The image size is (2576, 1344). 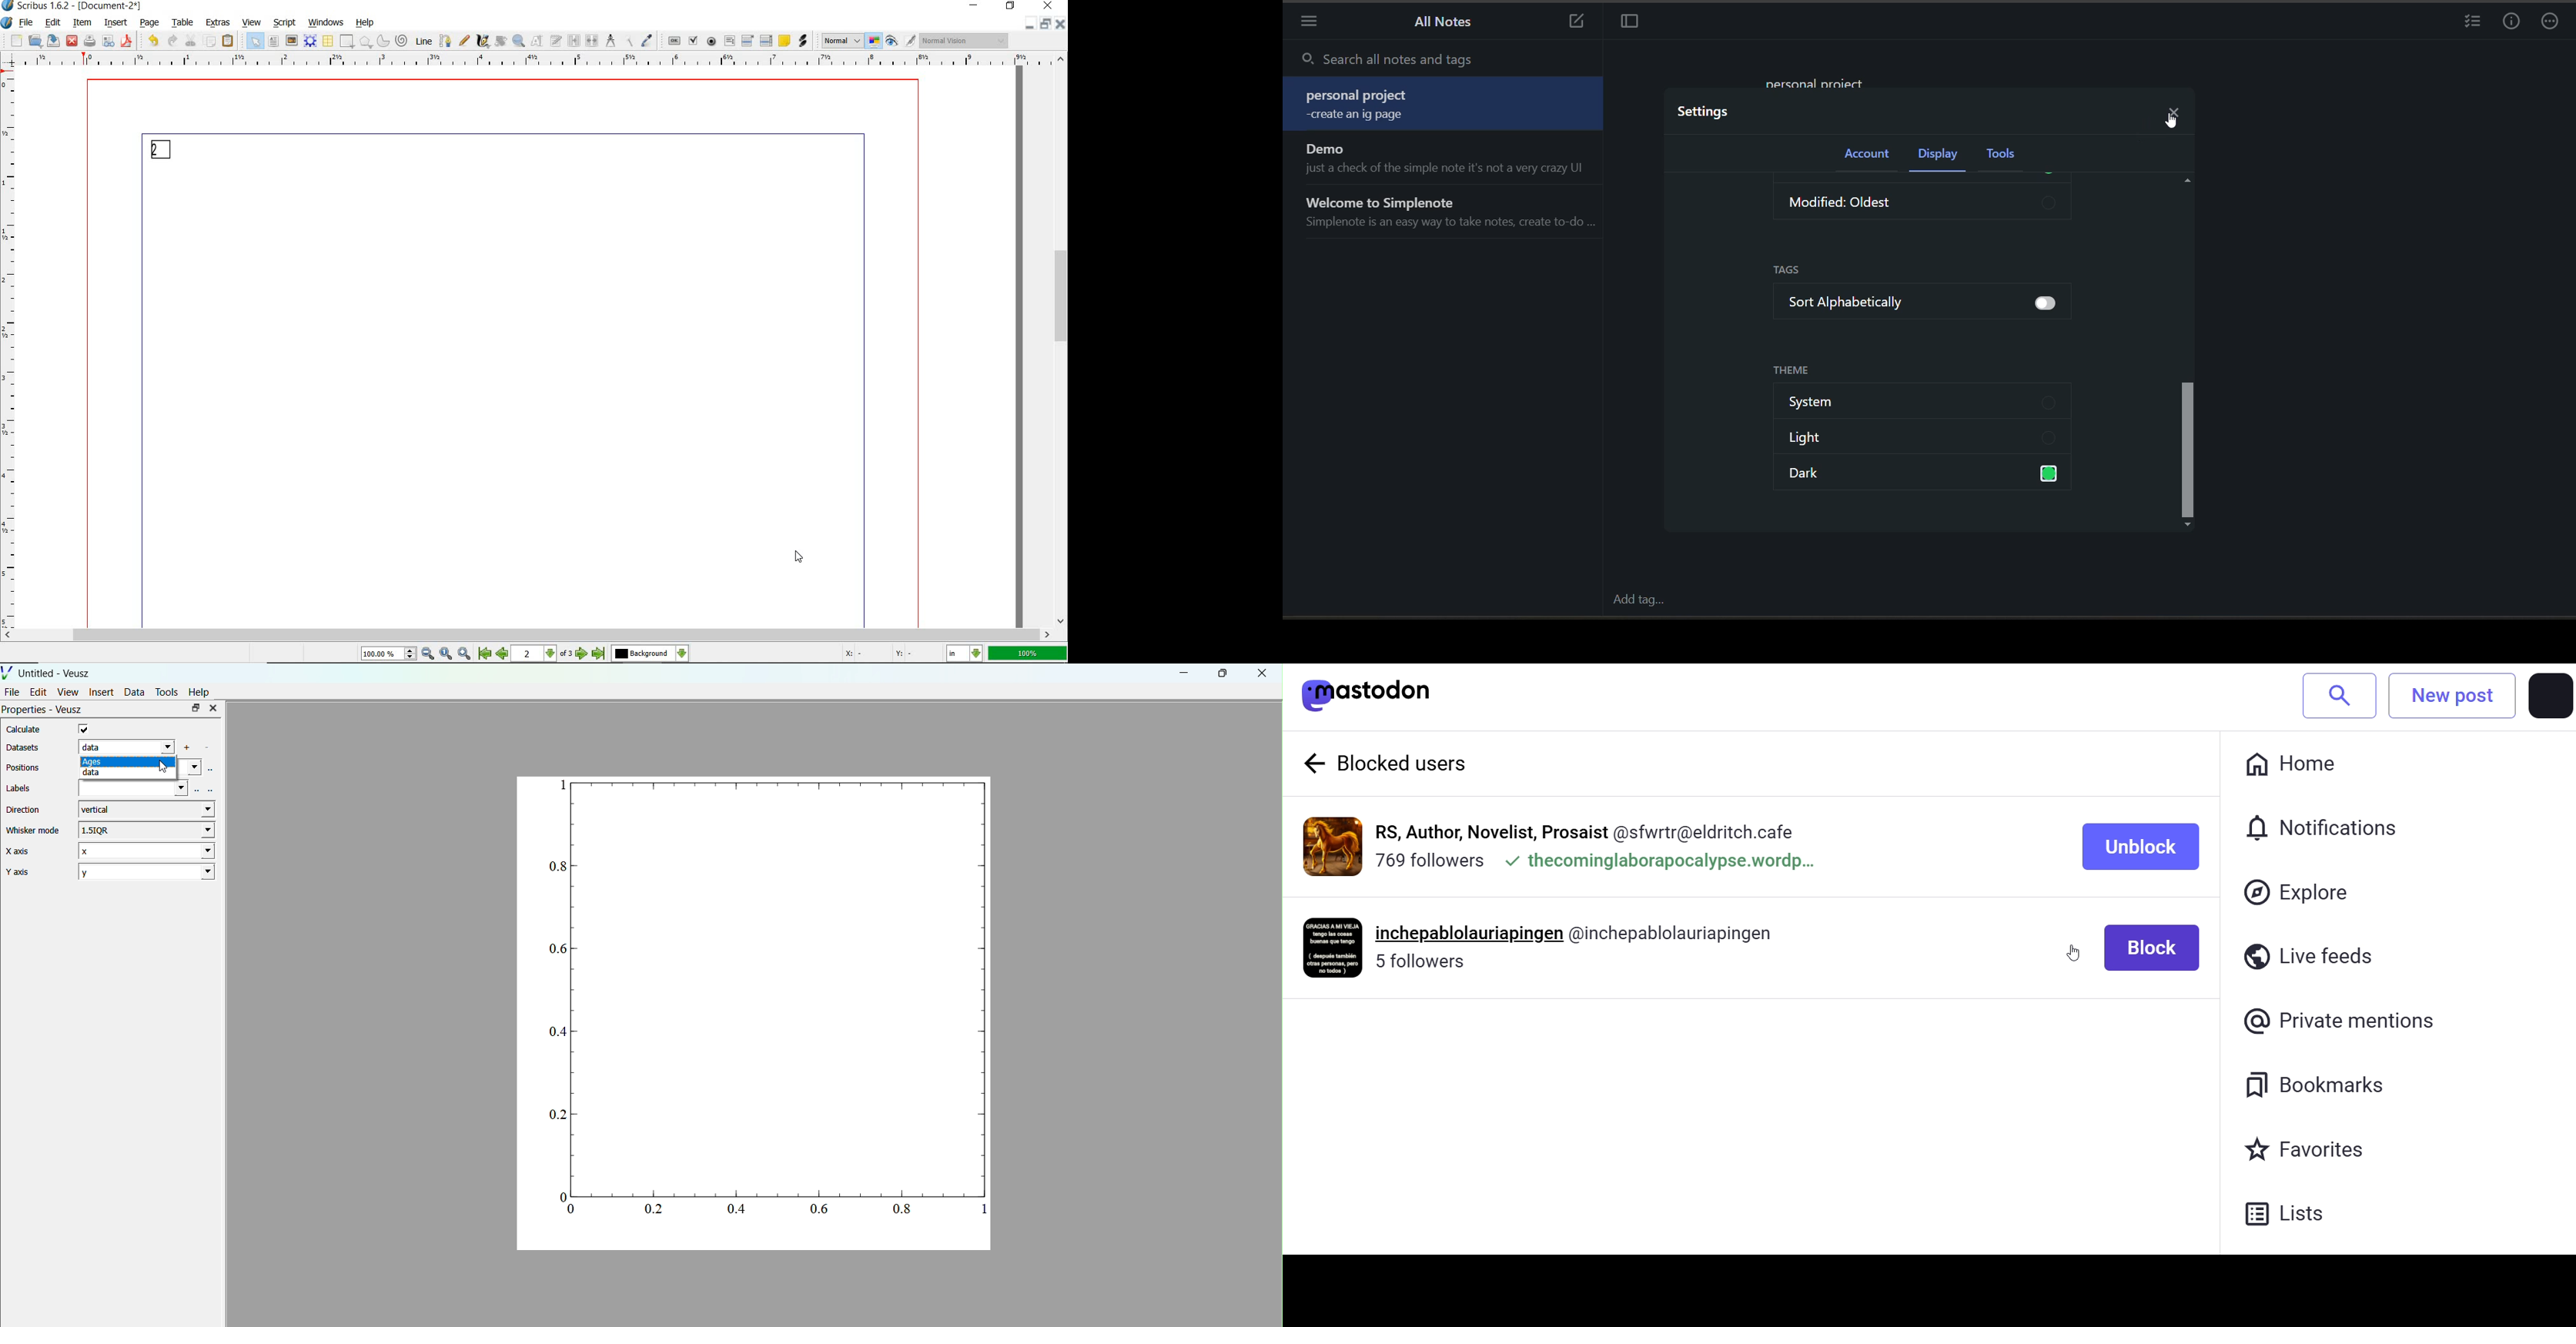 What do you see at coordinates (190, 40) in the screenshot?
I see `cut` at bounding box center [190, 40].